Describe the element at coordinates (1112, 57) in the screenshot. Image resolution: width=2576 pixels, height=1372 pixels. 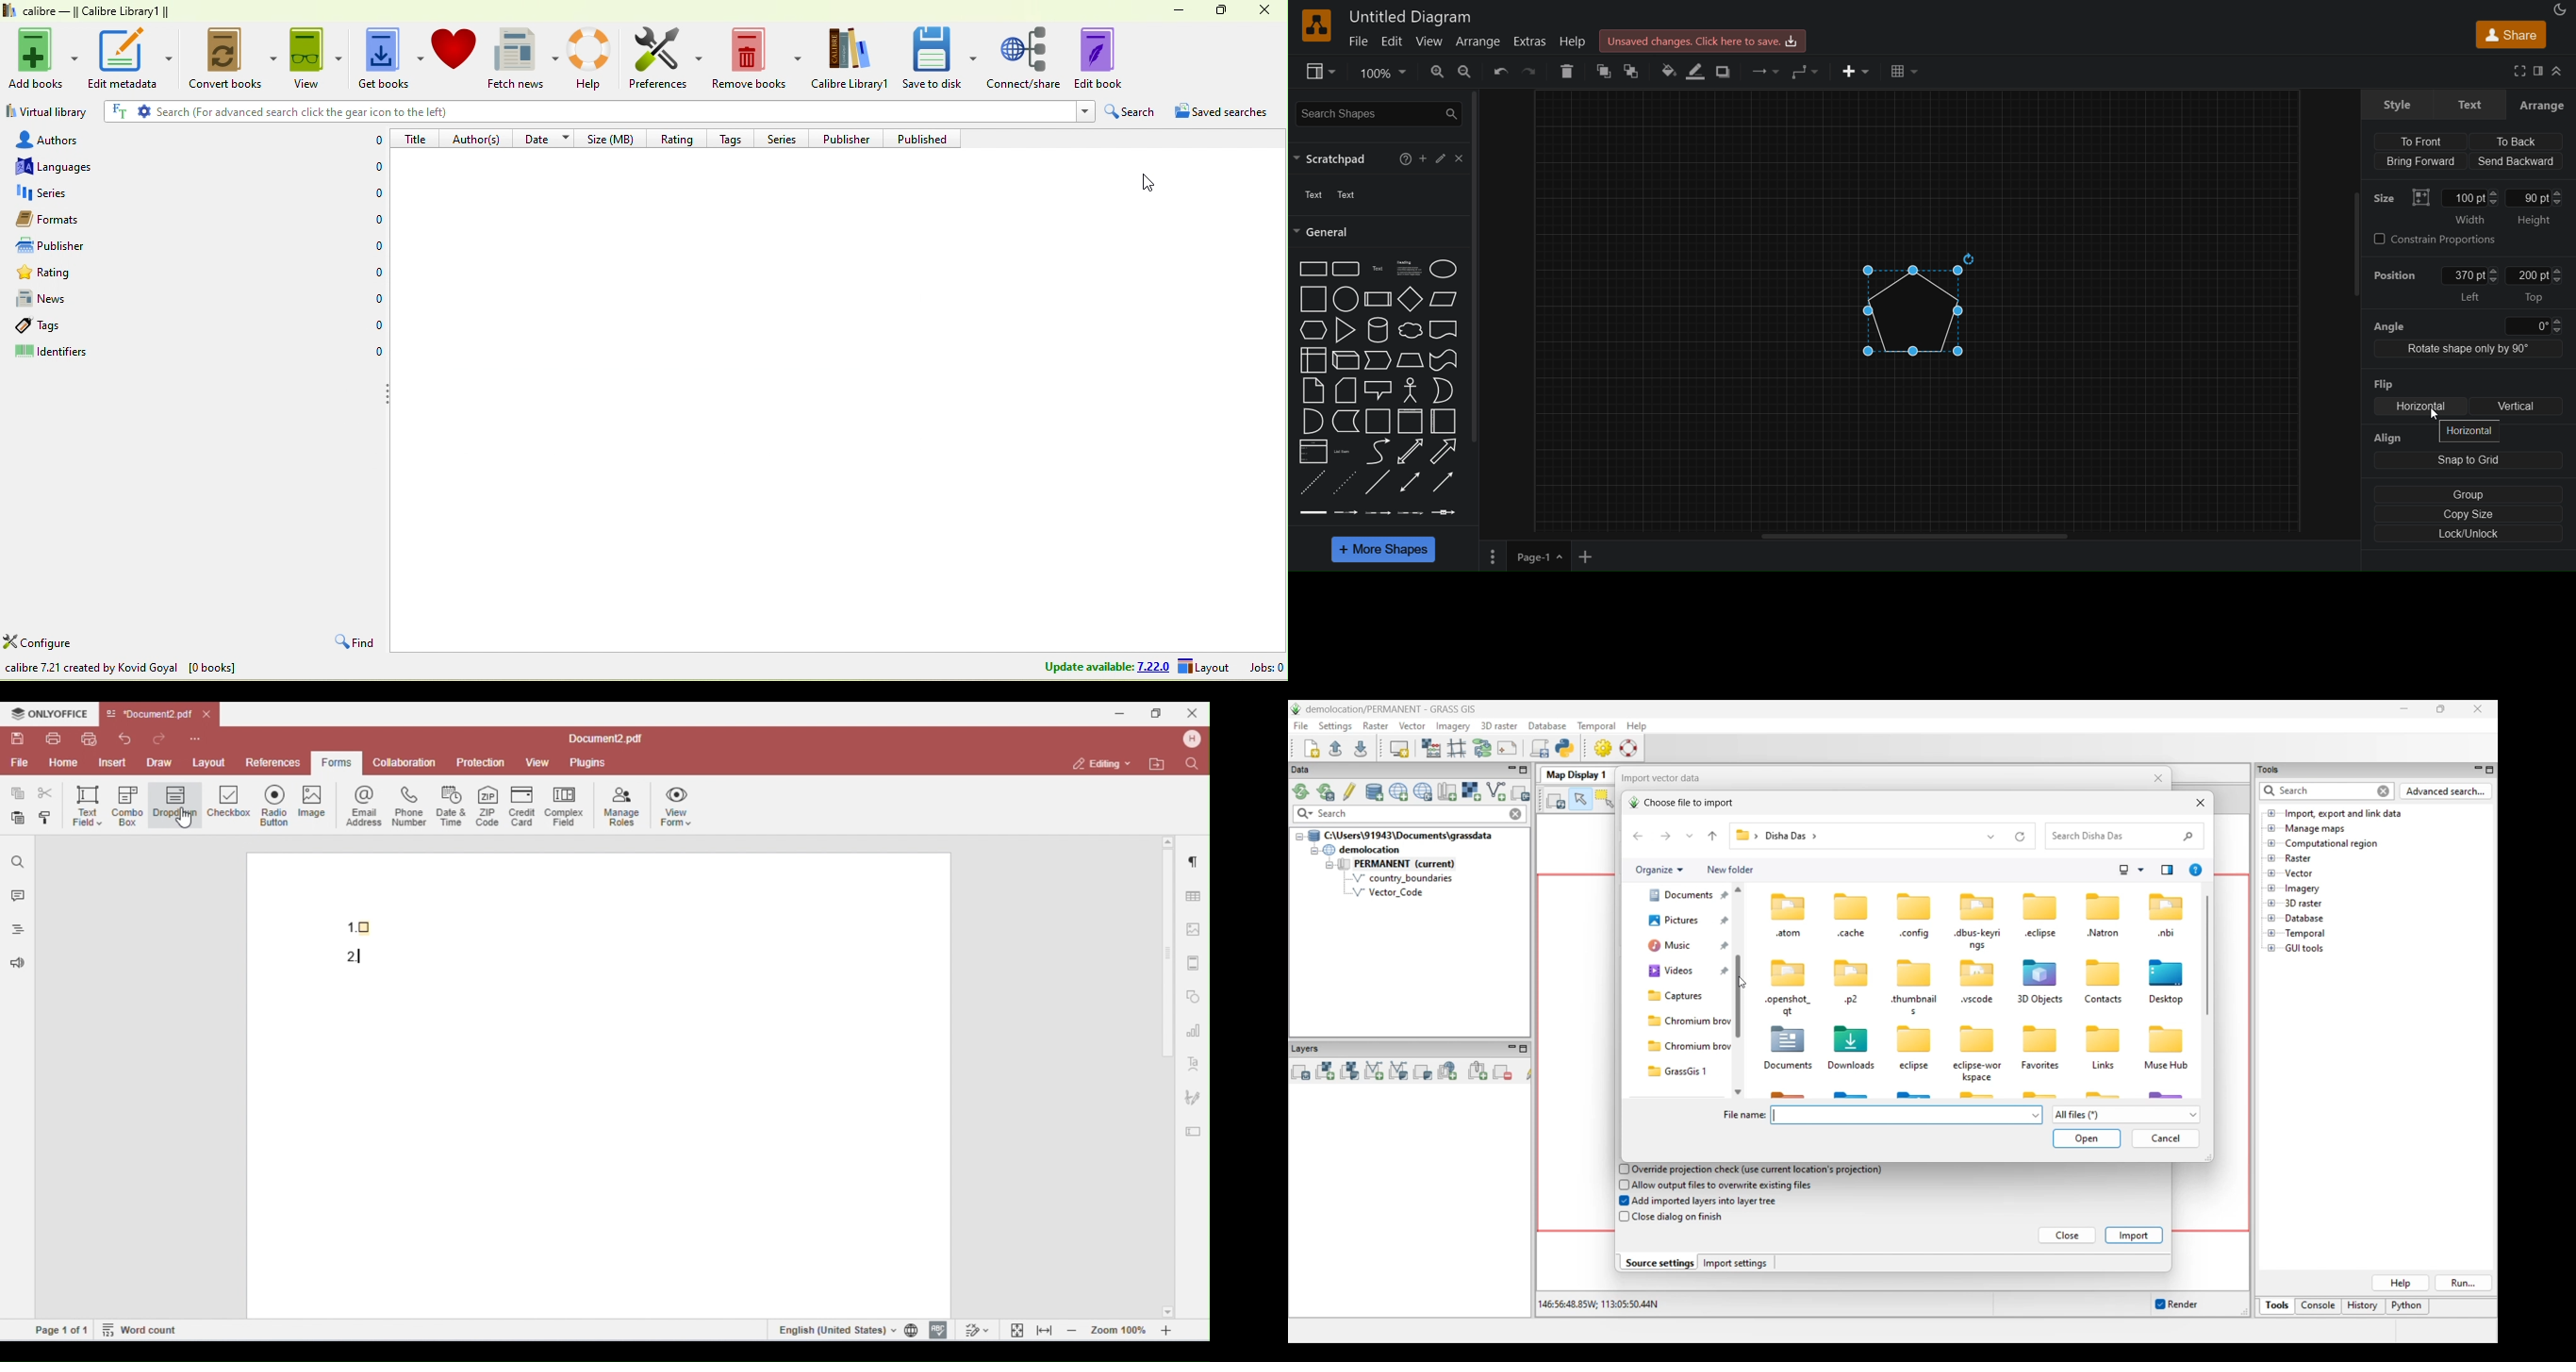
I see `edit book` at that location.